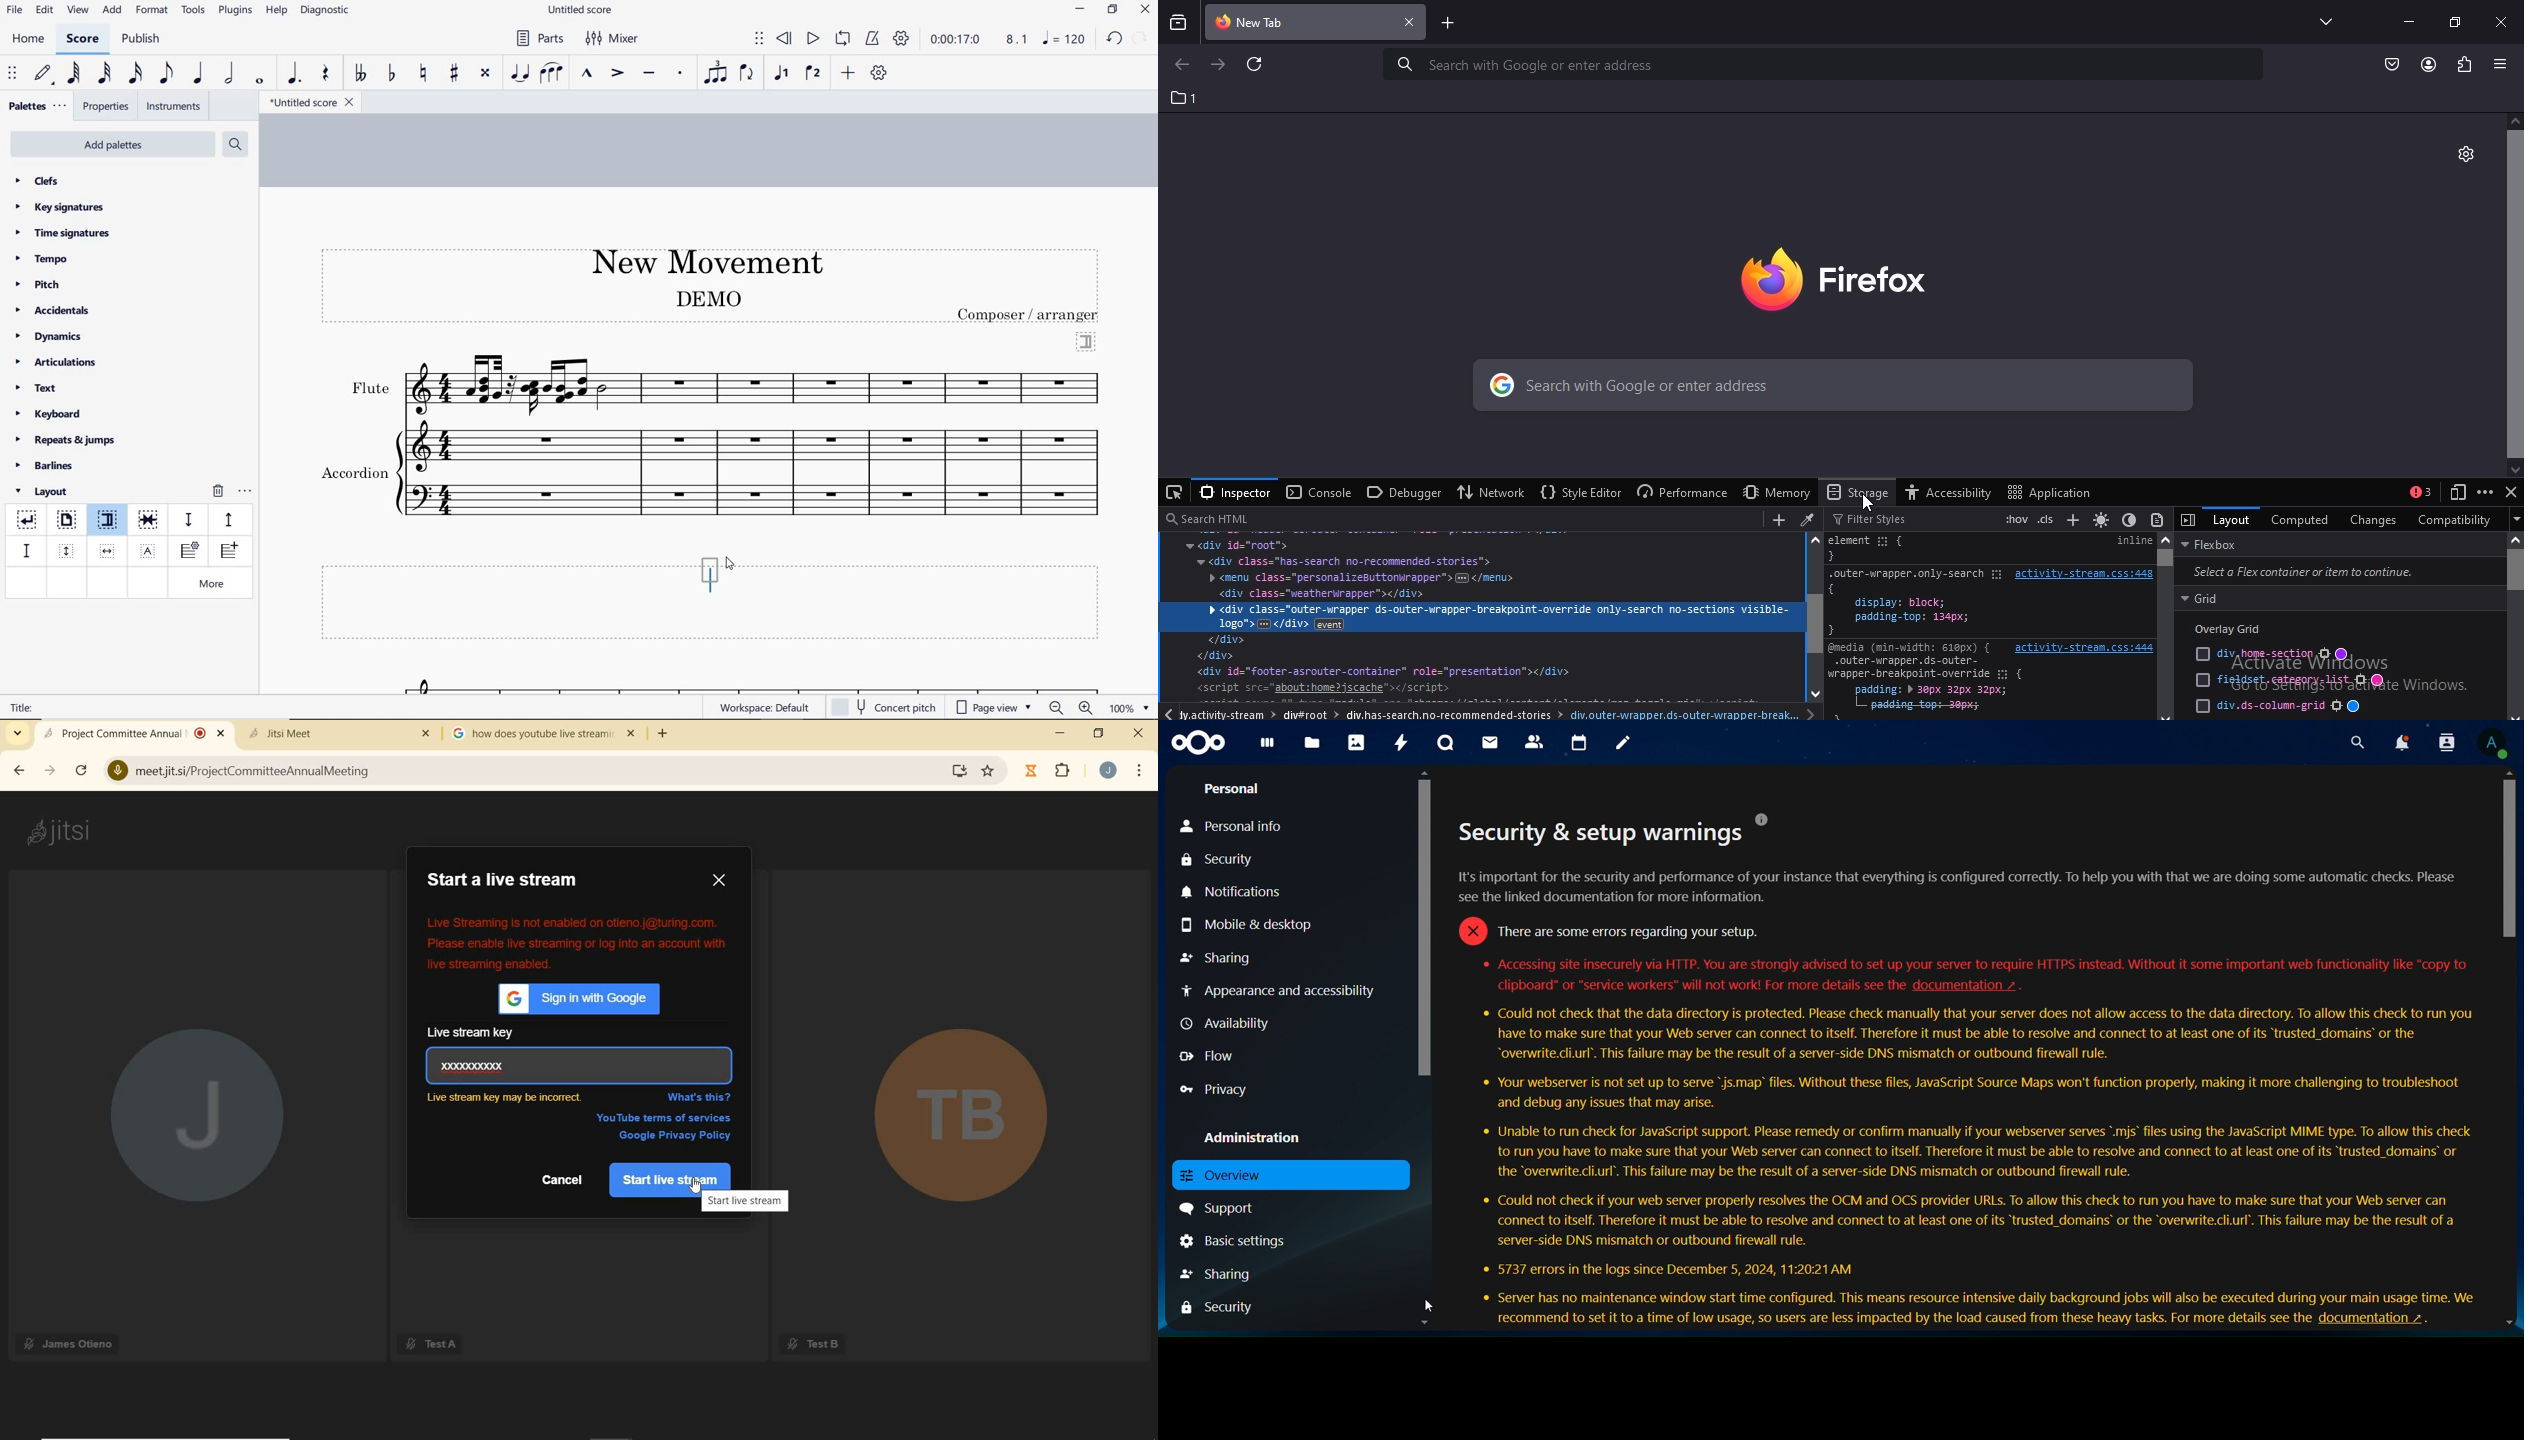  Describe the element at coordinates (880, 74) in the screenshot. I see `customize toolbar` at that location.